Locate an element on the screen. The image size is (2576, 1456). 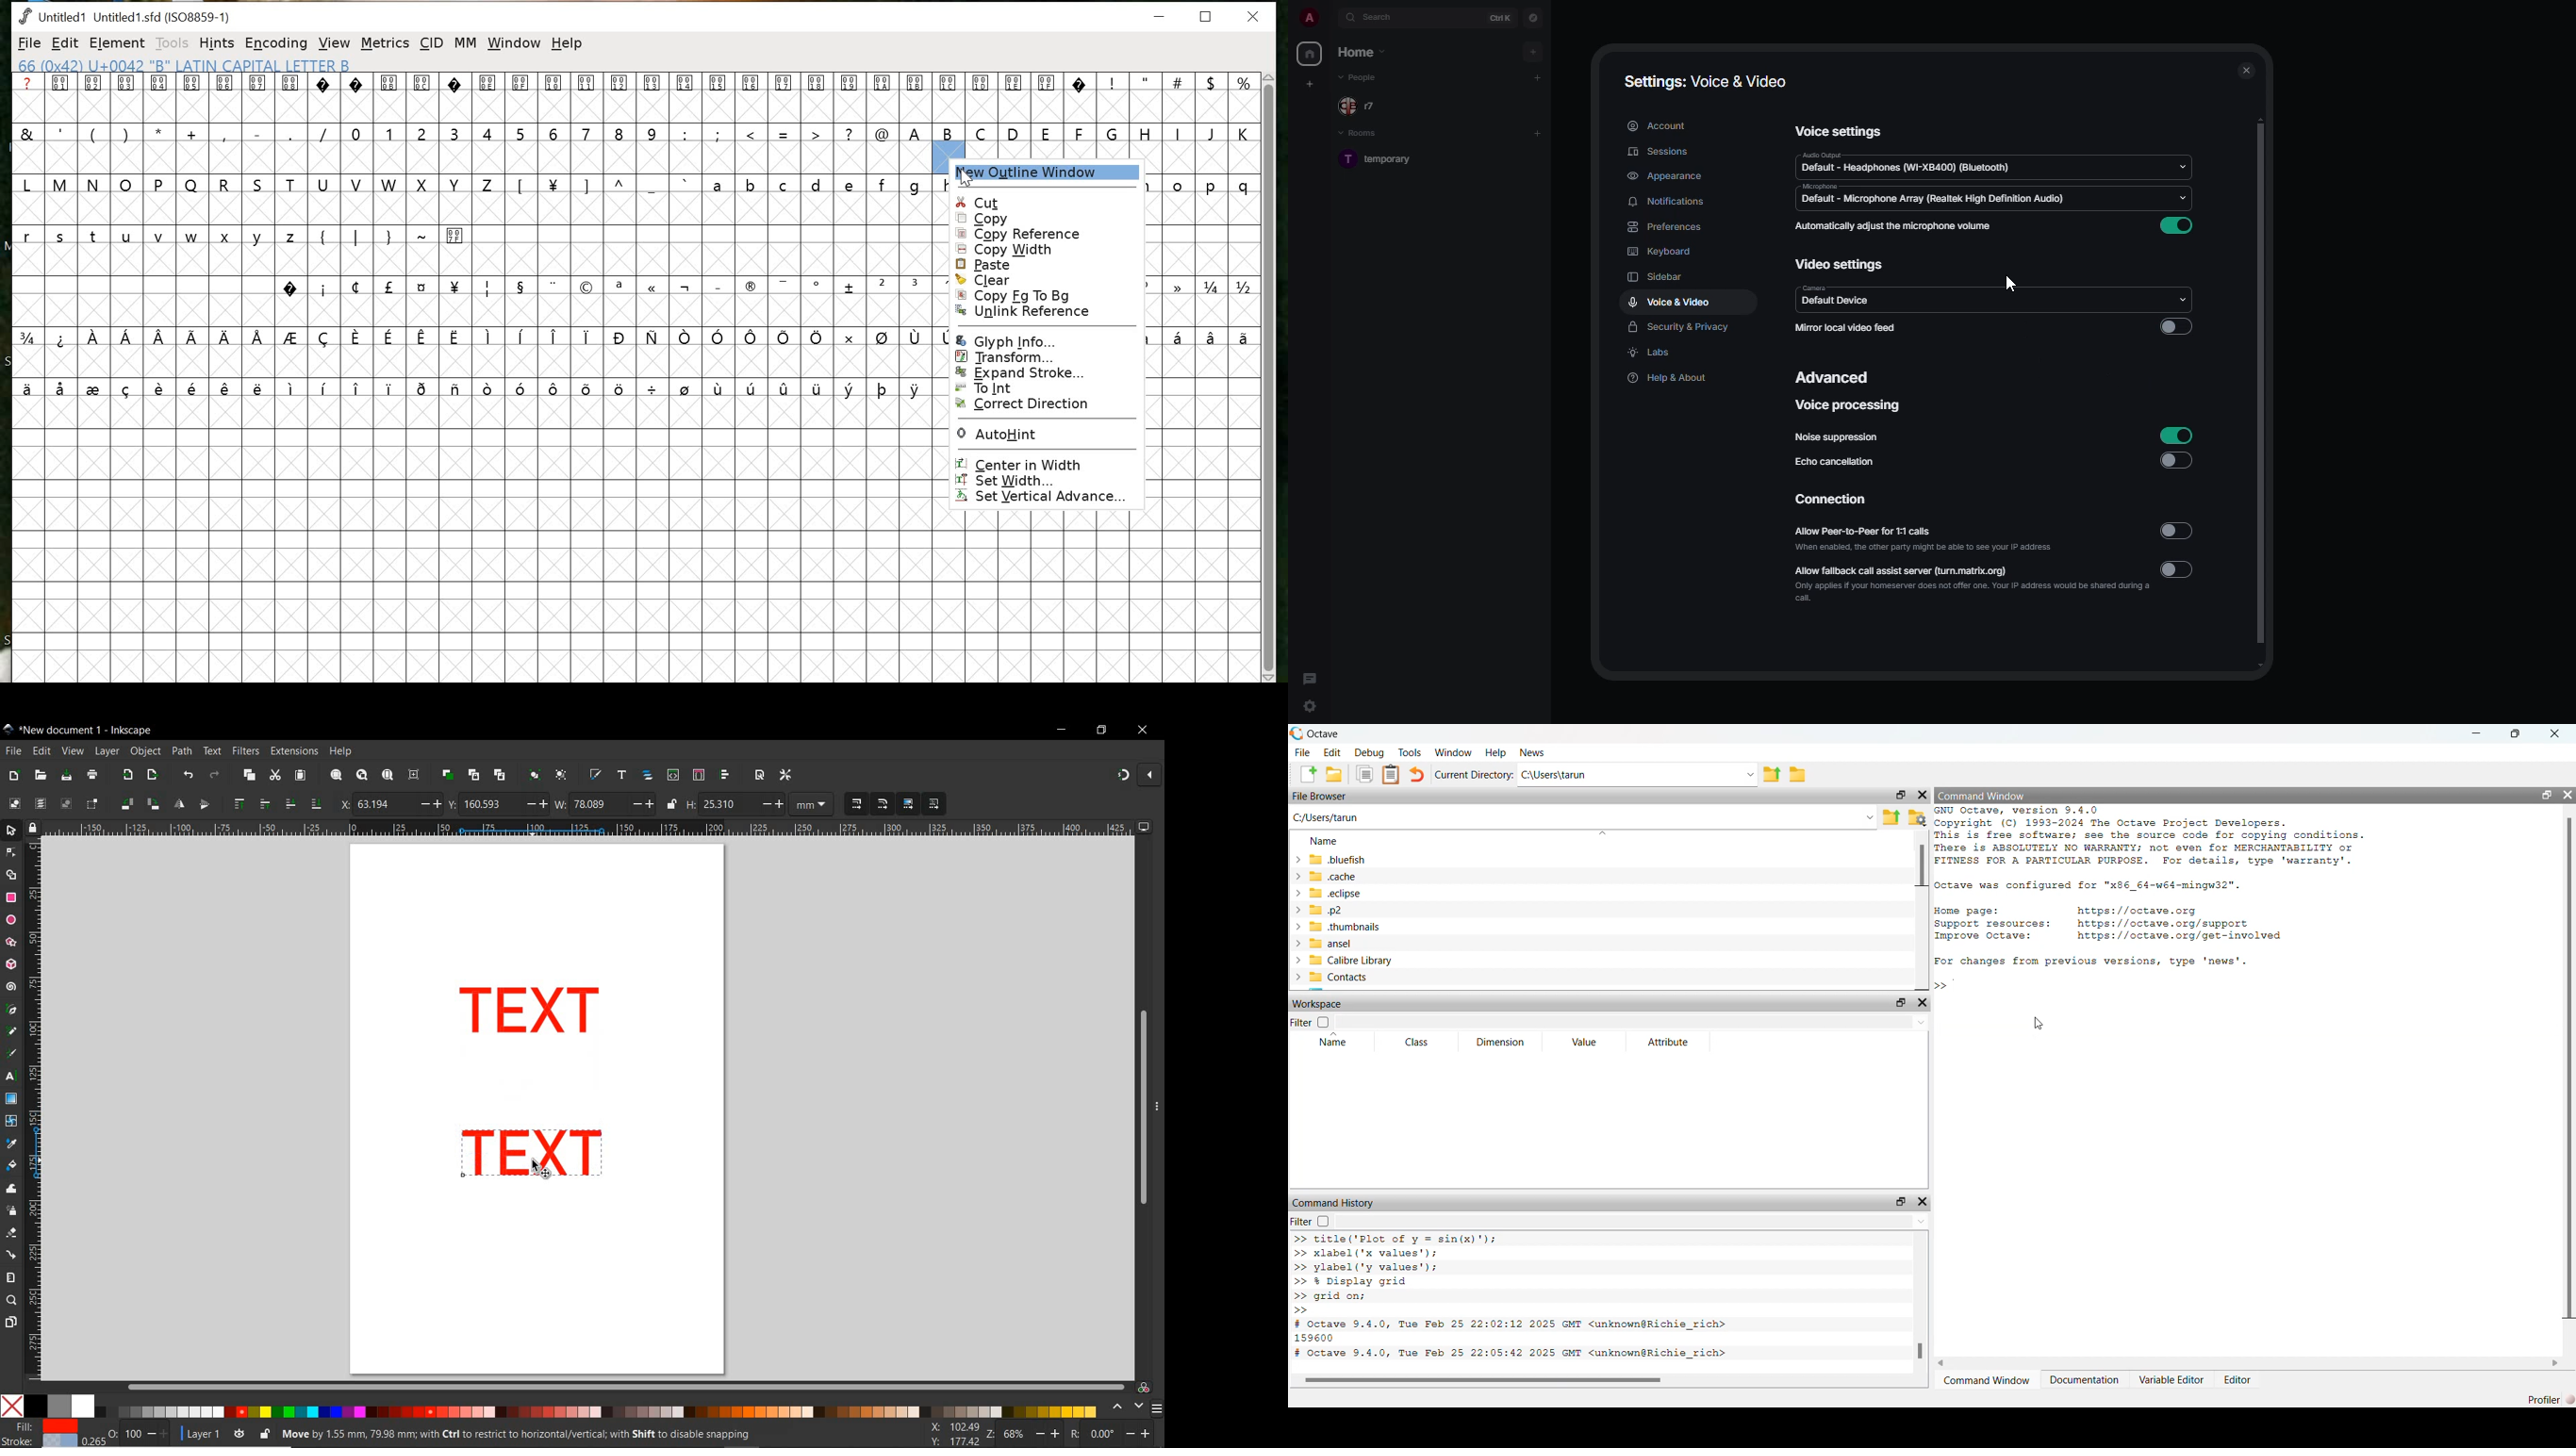
MEASUREMENT is located at coordinates (814, 804).